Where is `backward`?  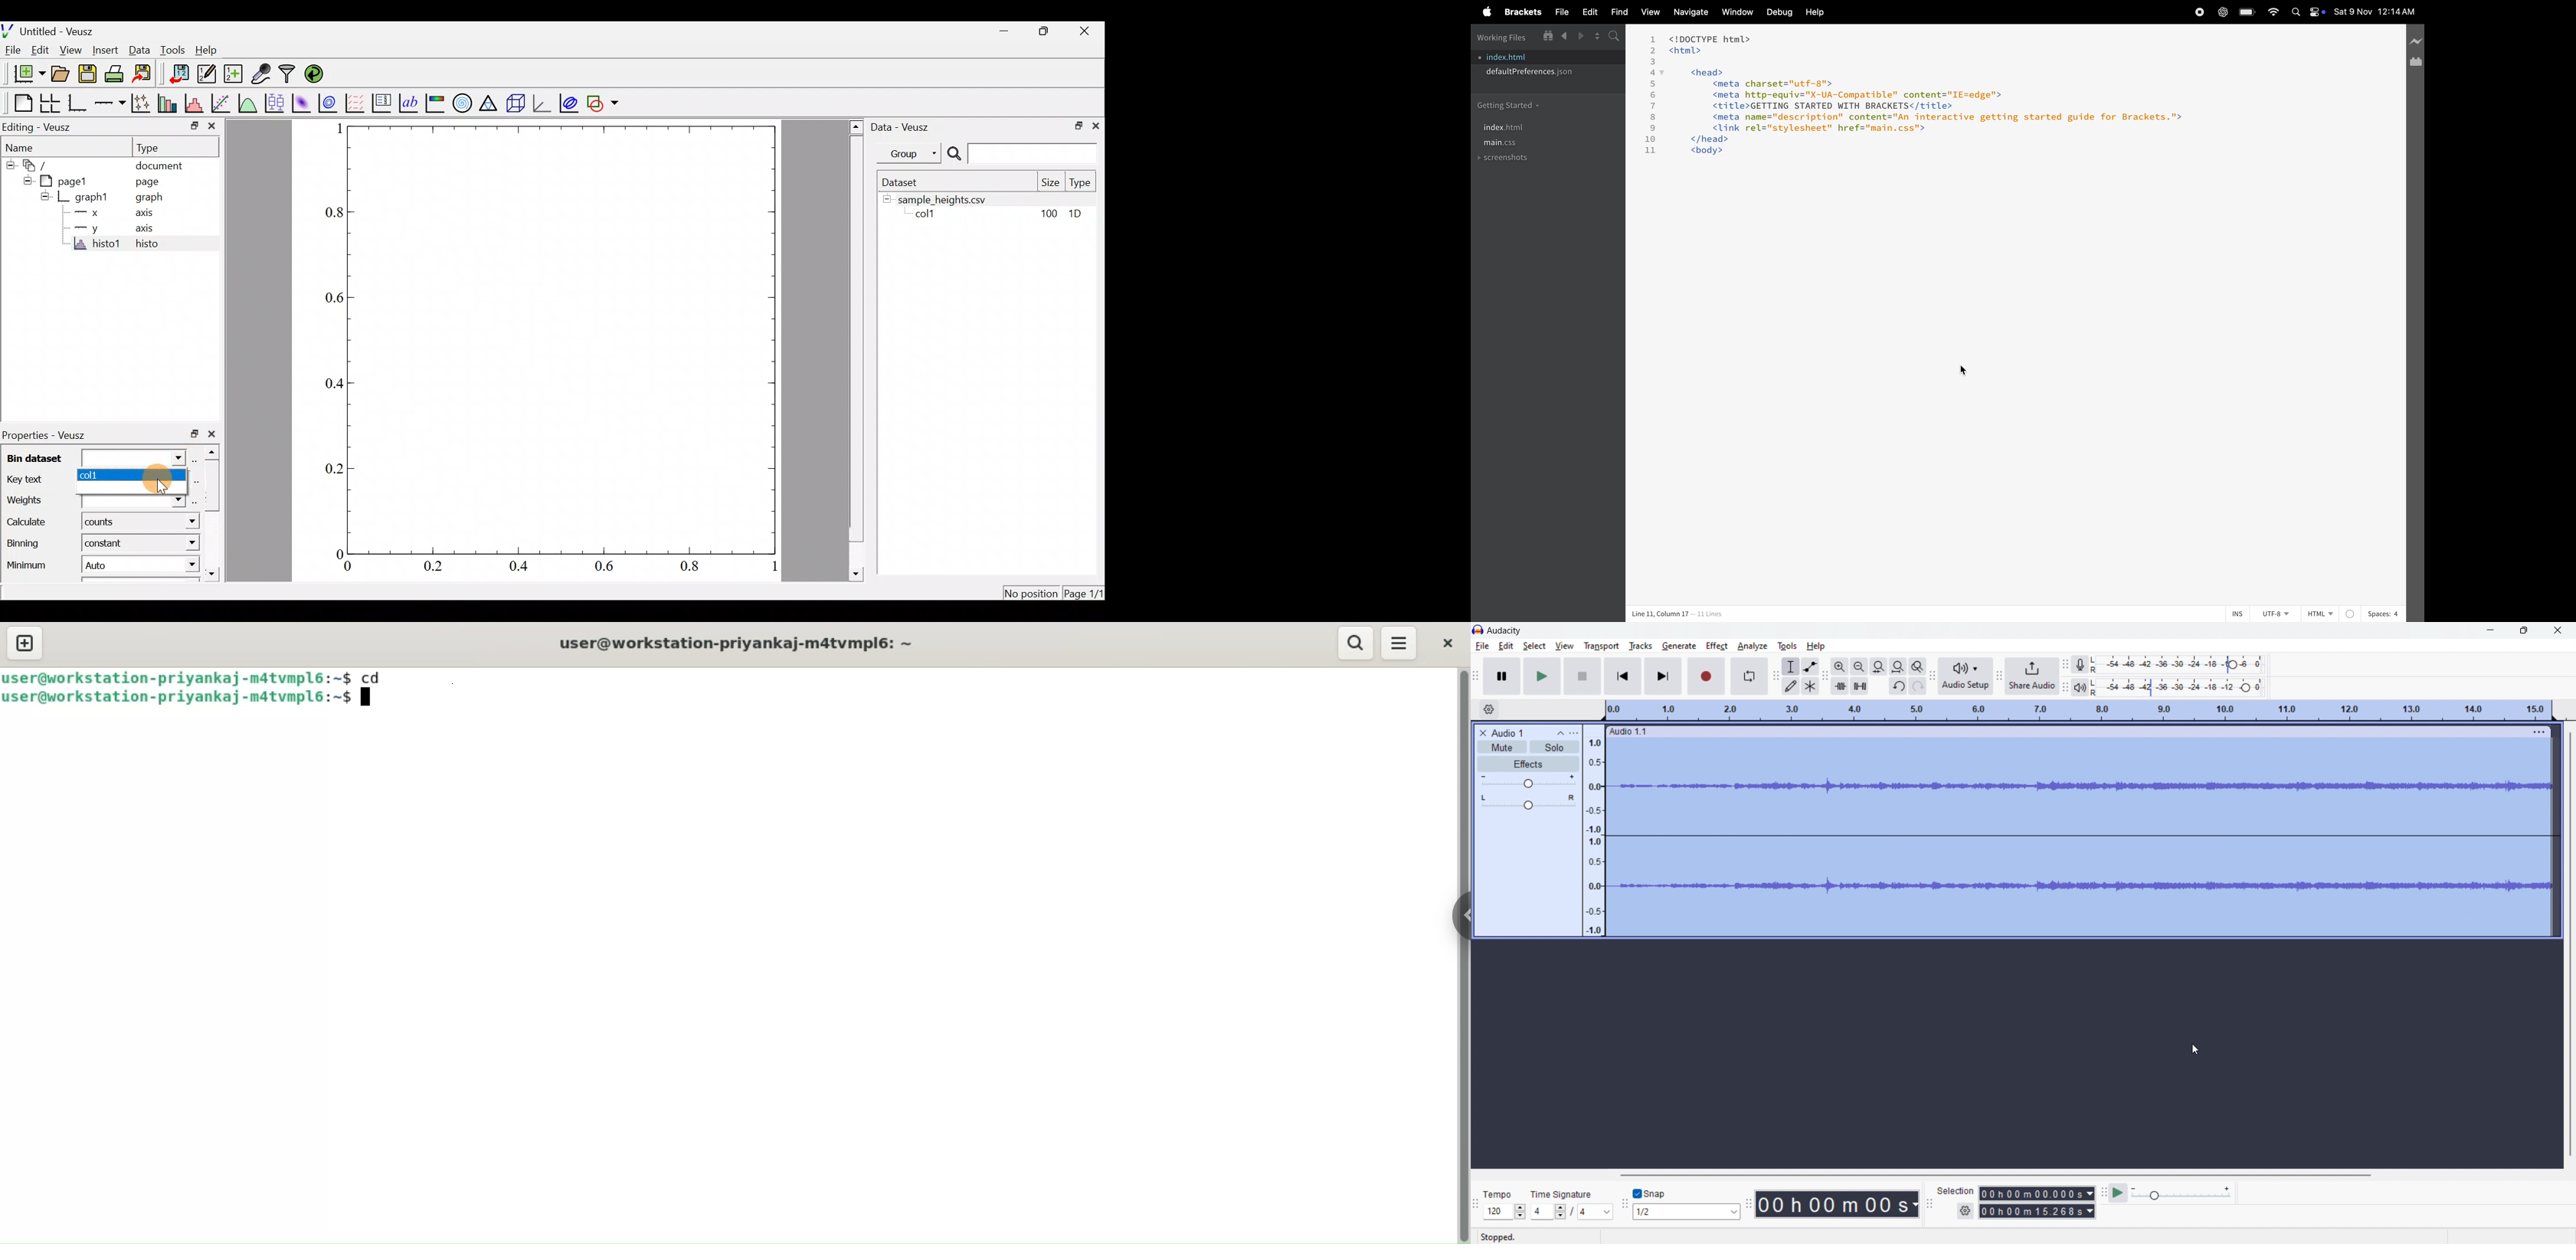
backward is located at coordinates (1564, 35).